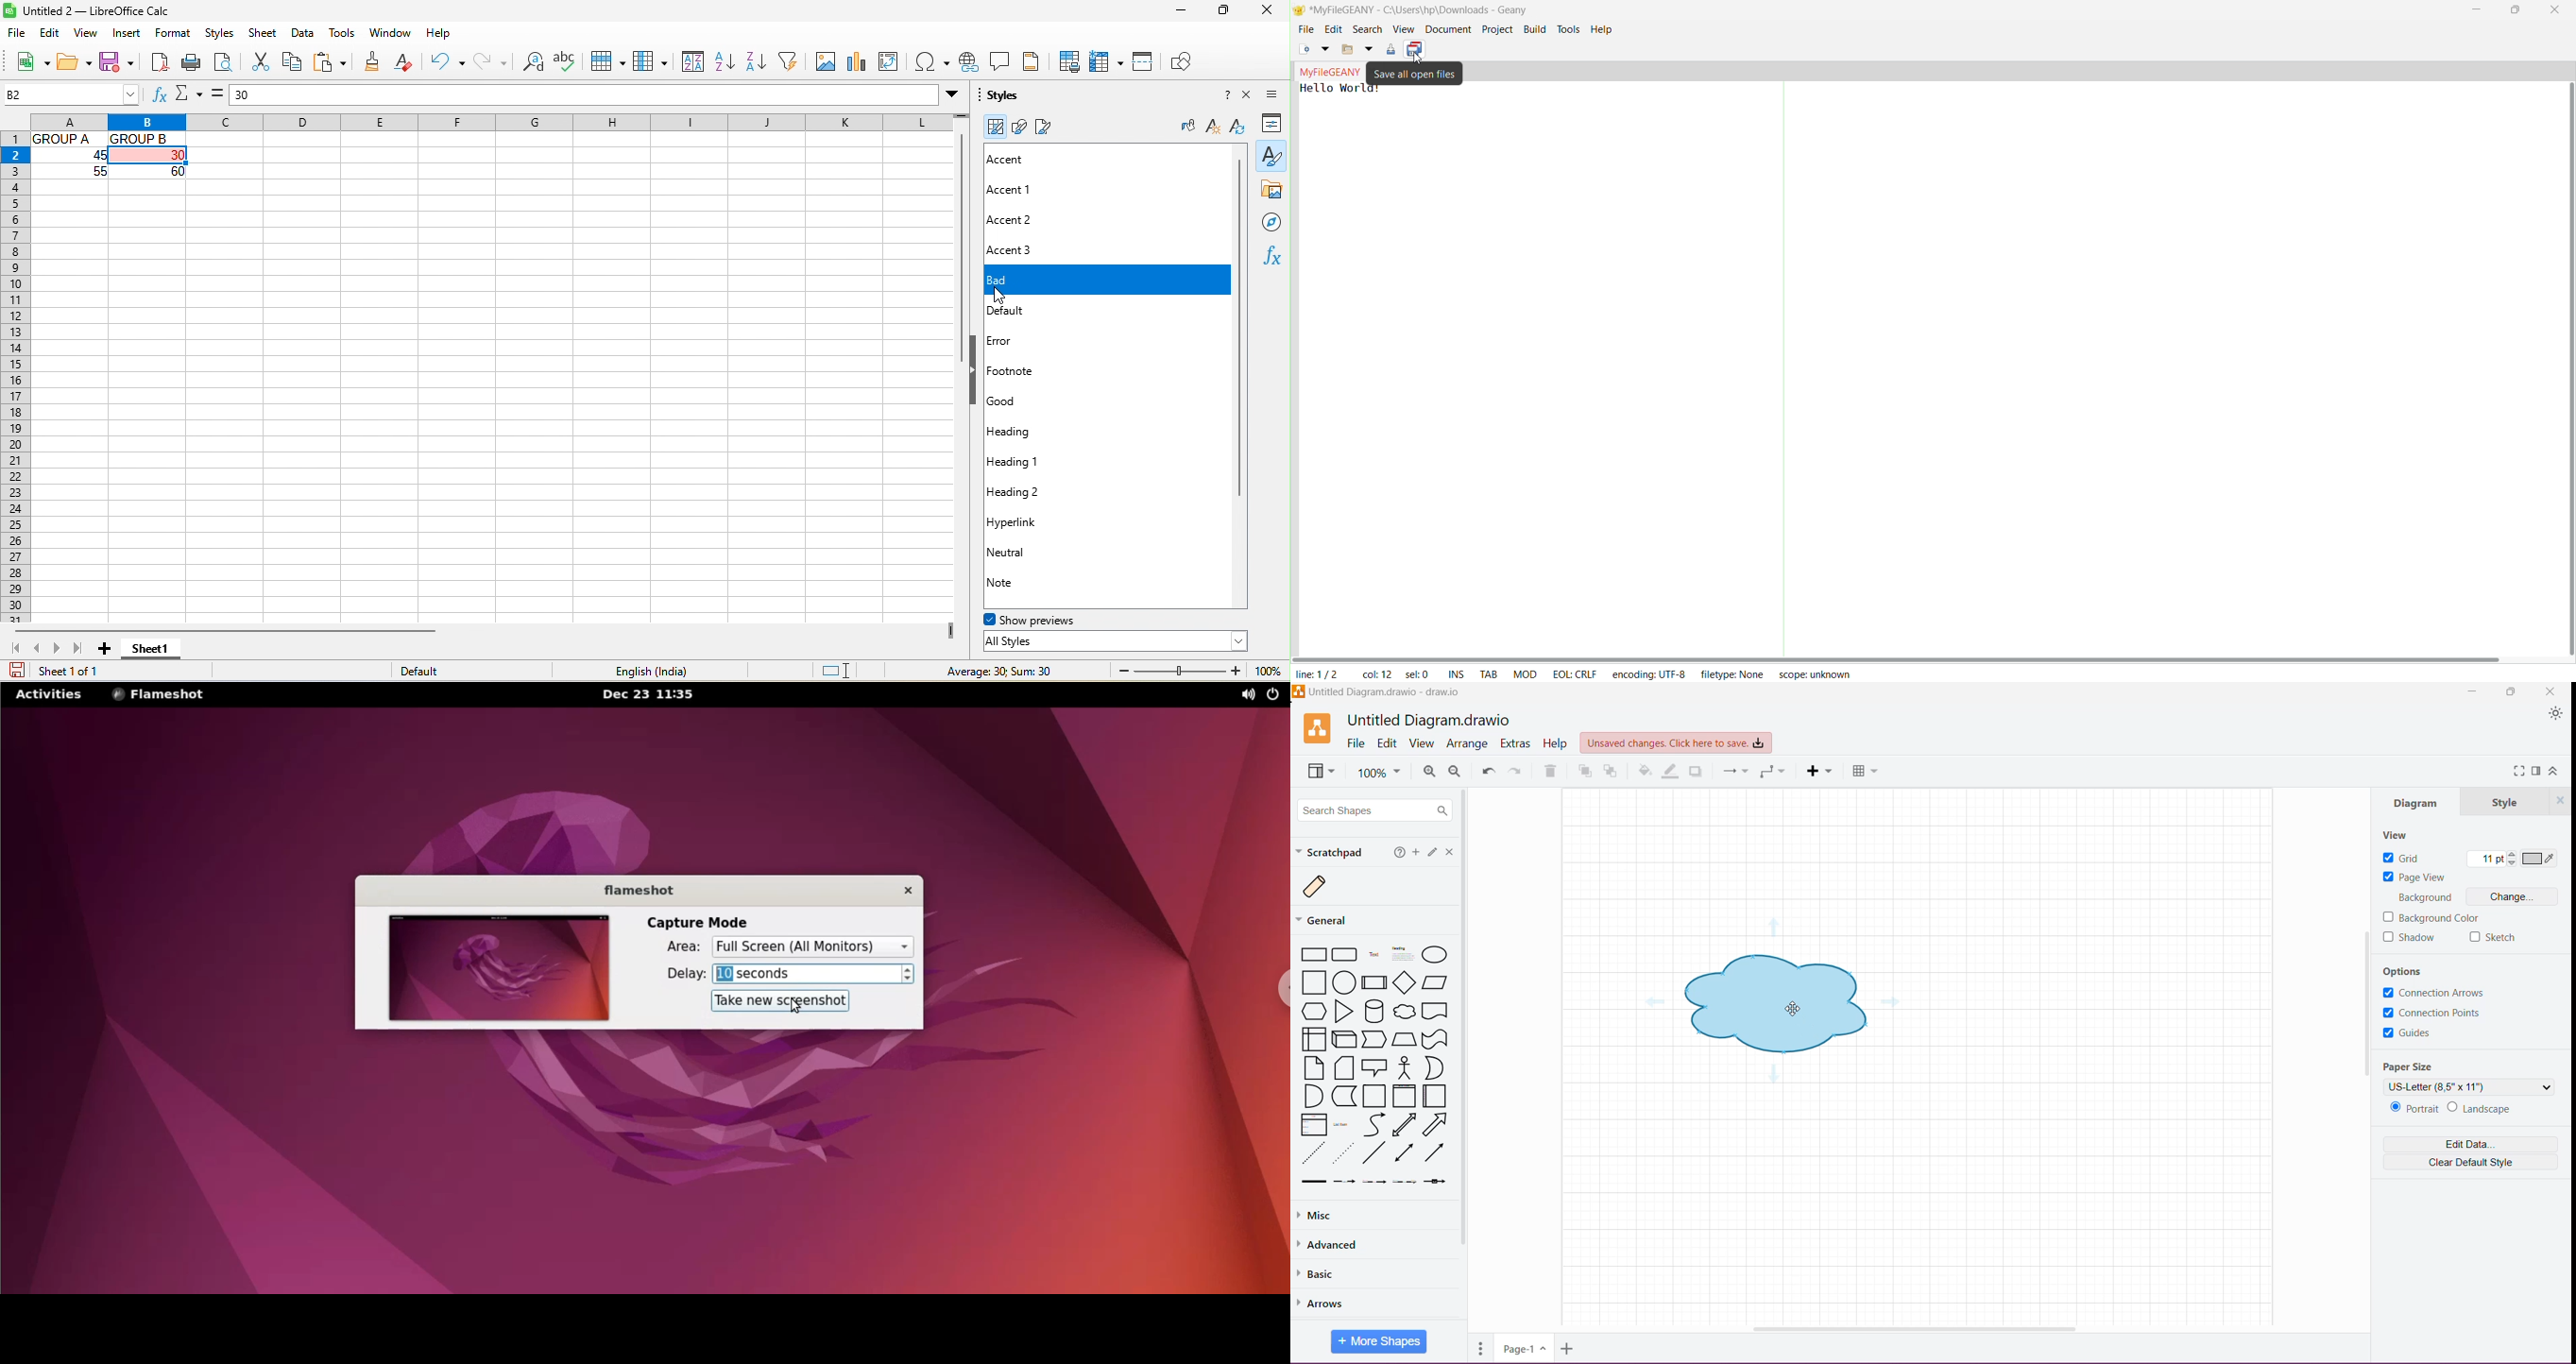  I want to click on View, so click(1421, 743).